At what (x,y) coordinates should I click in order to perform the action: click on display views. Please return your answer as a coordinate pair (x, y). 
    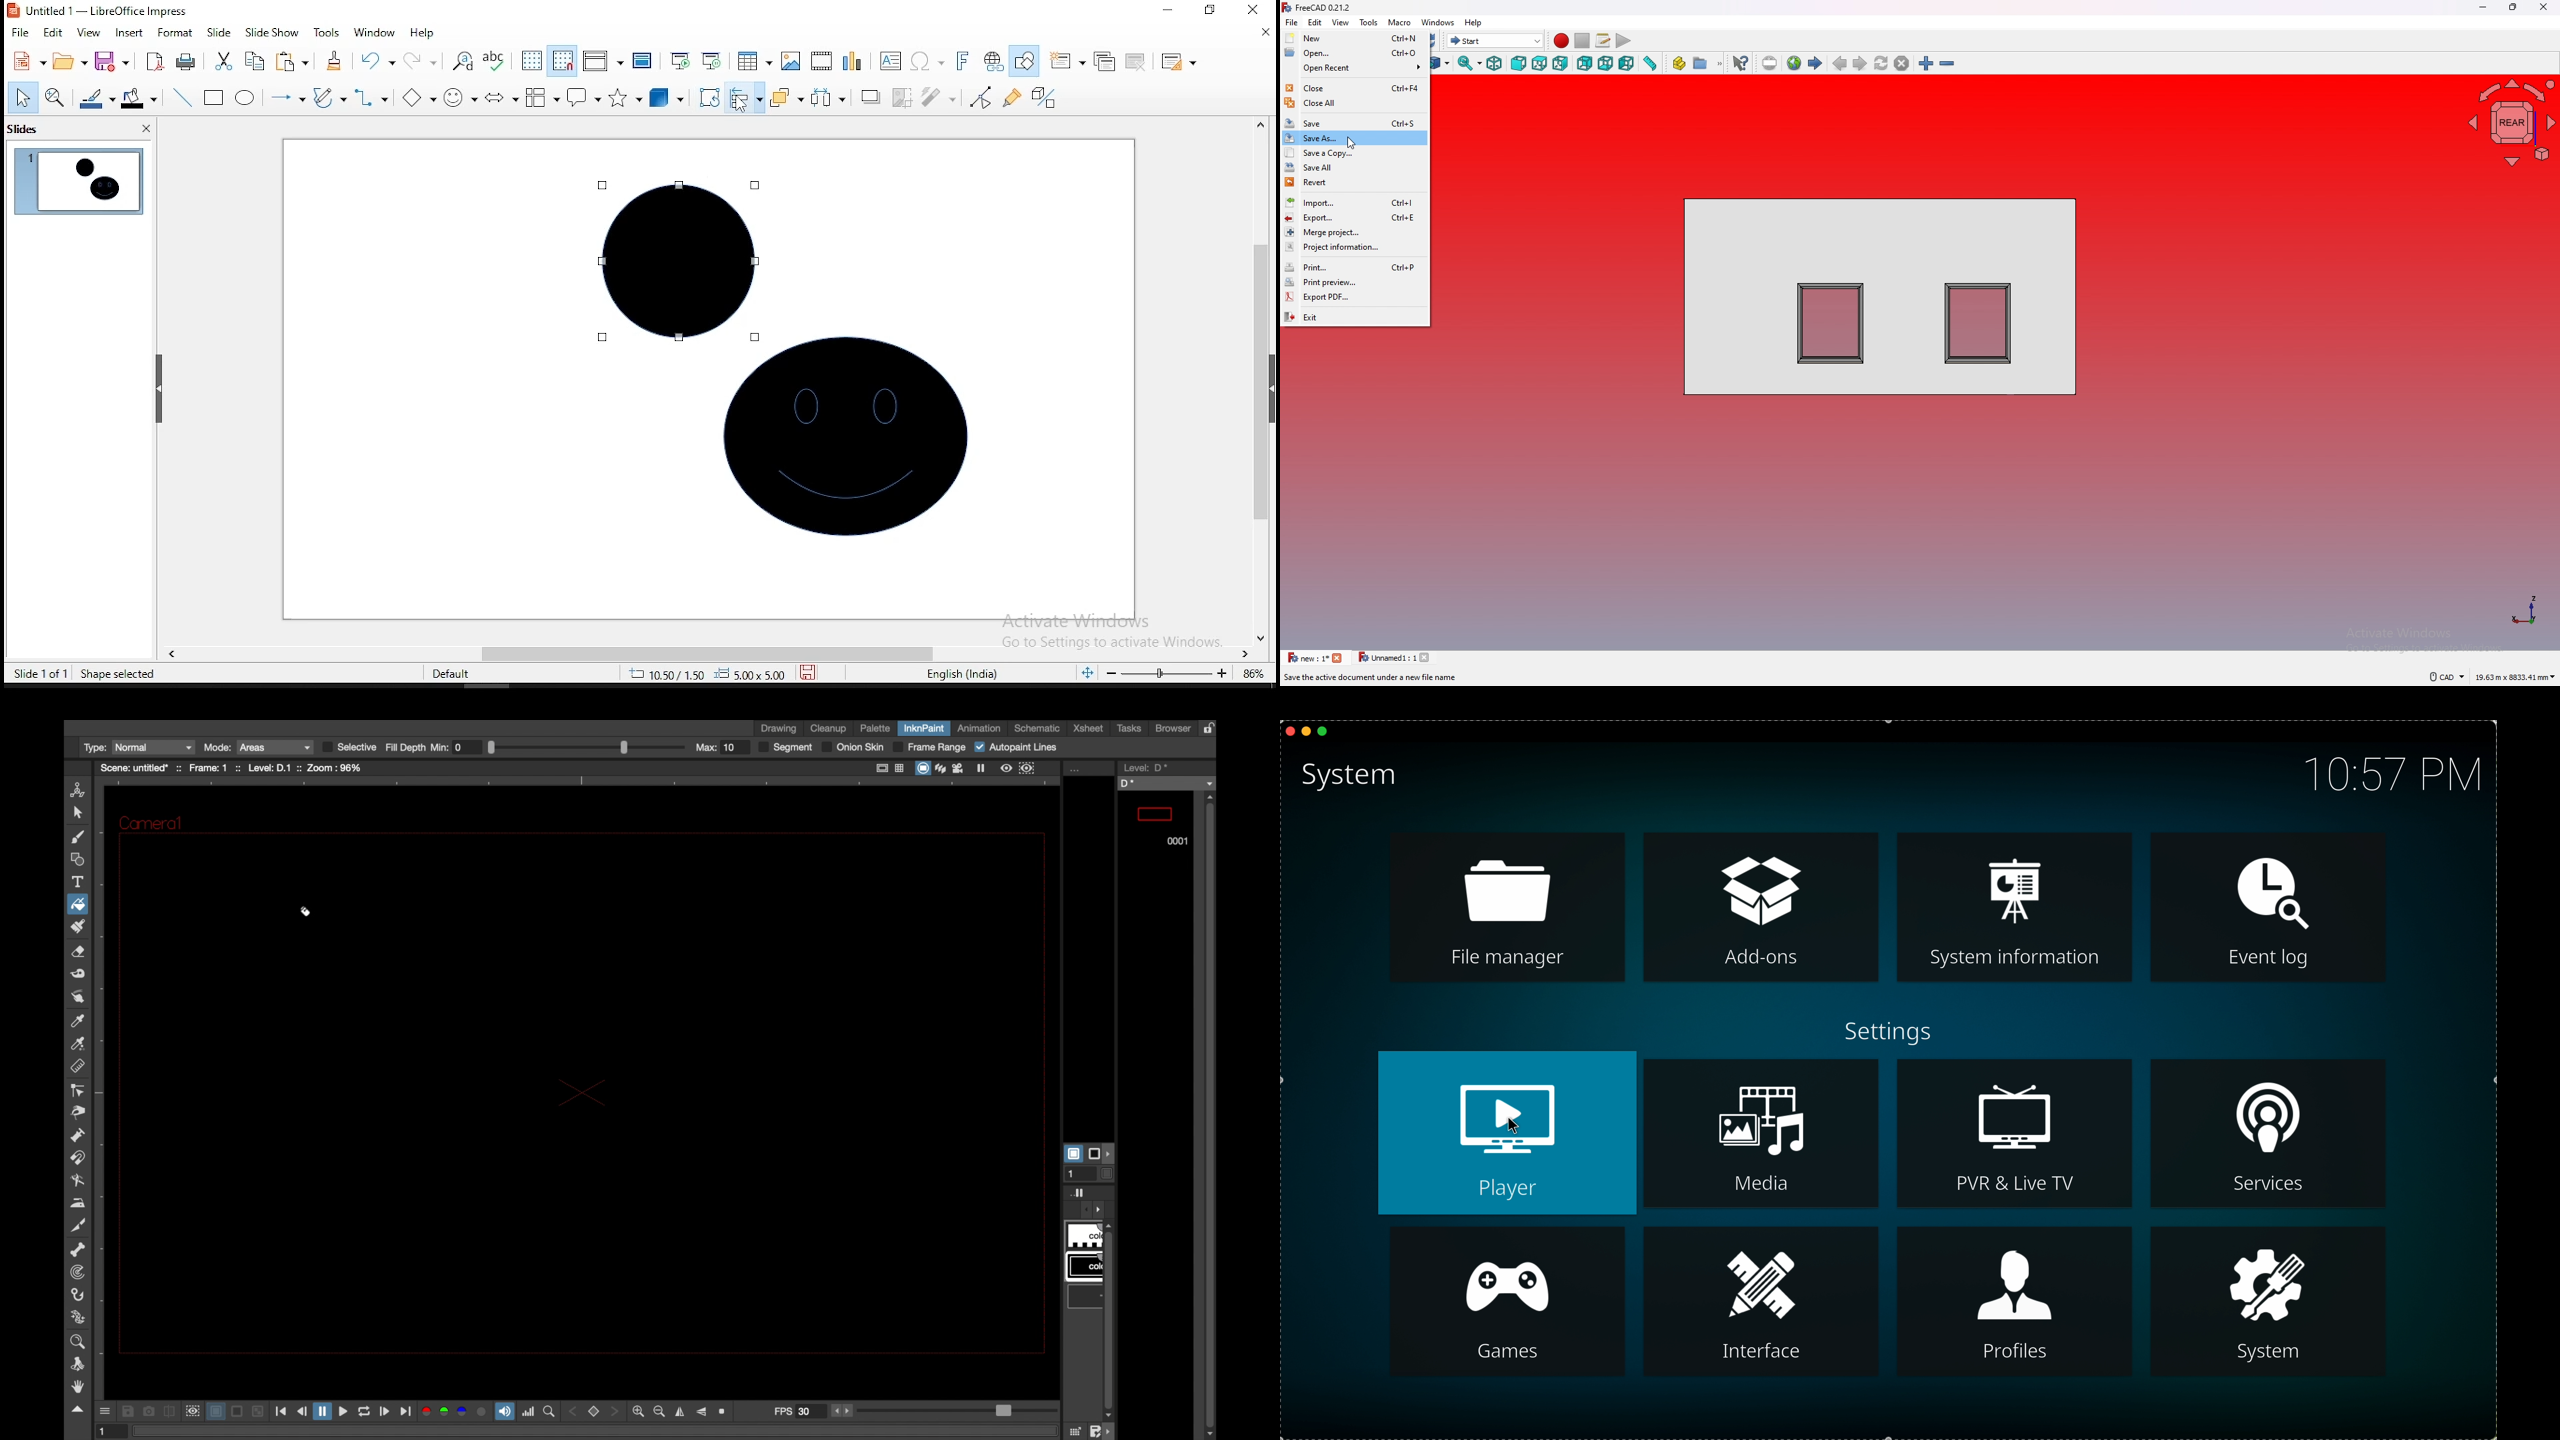
    Looking at the image, I should click on (602, 61).